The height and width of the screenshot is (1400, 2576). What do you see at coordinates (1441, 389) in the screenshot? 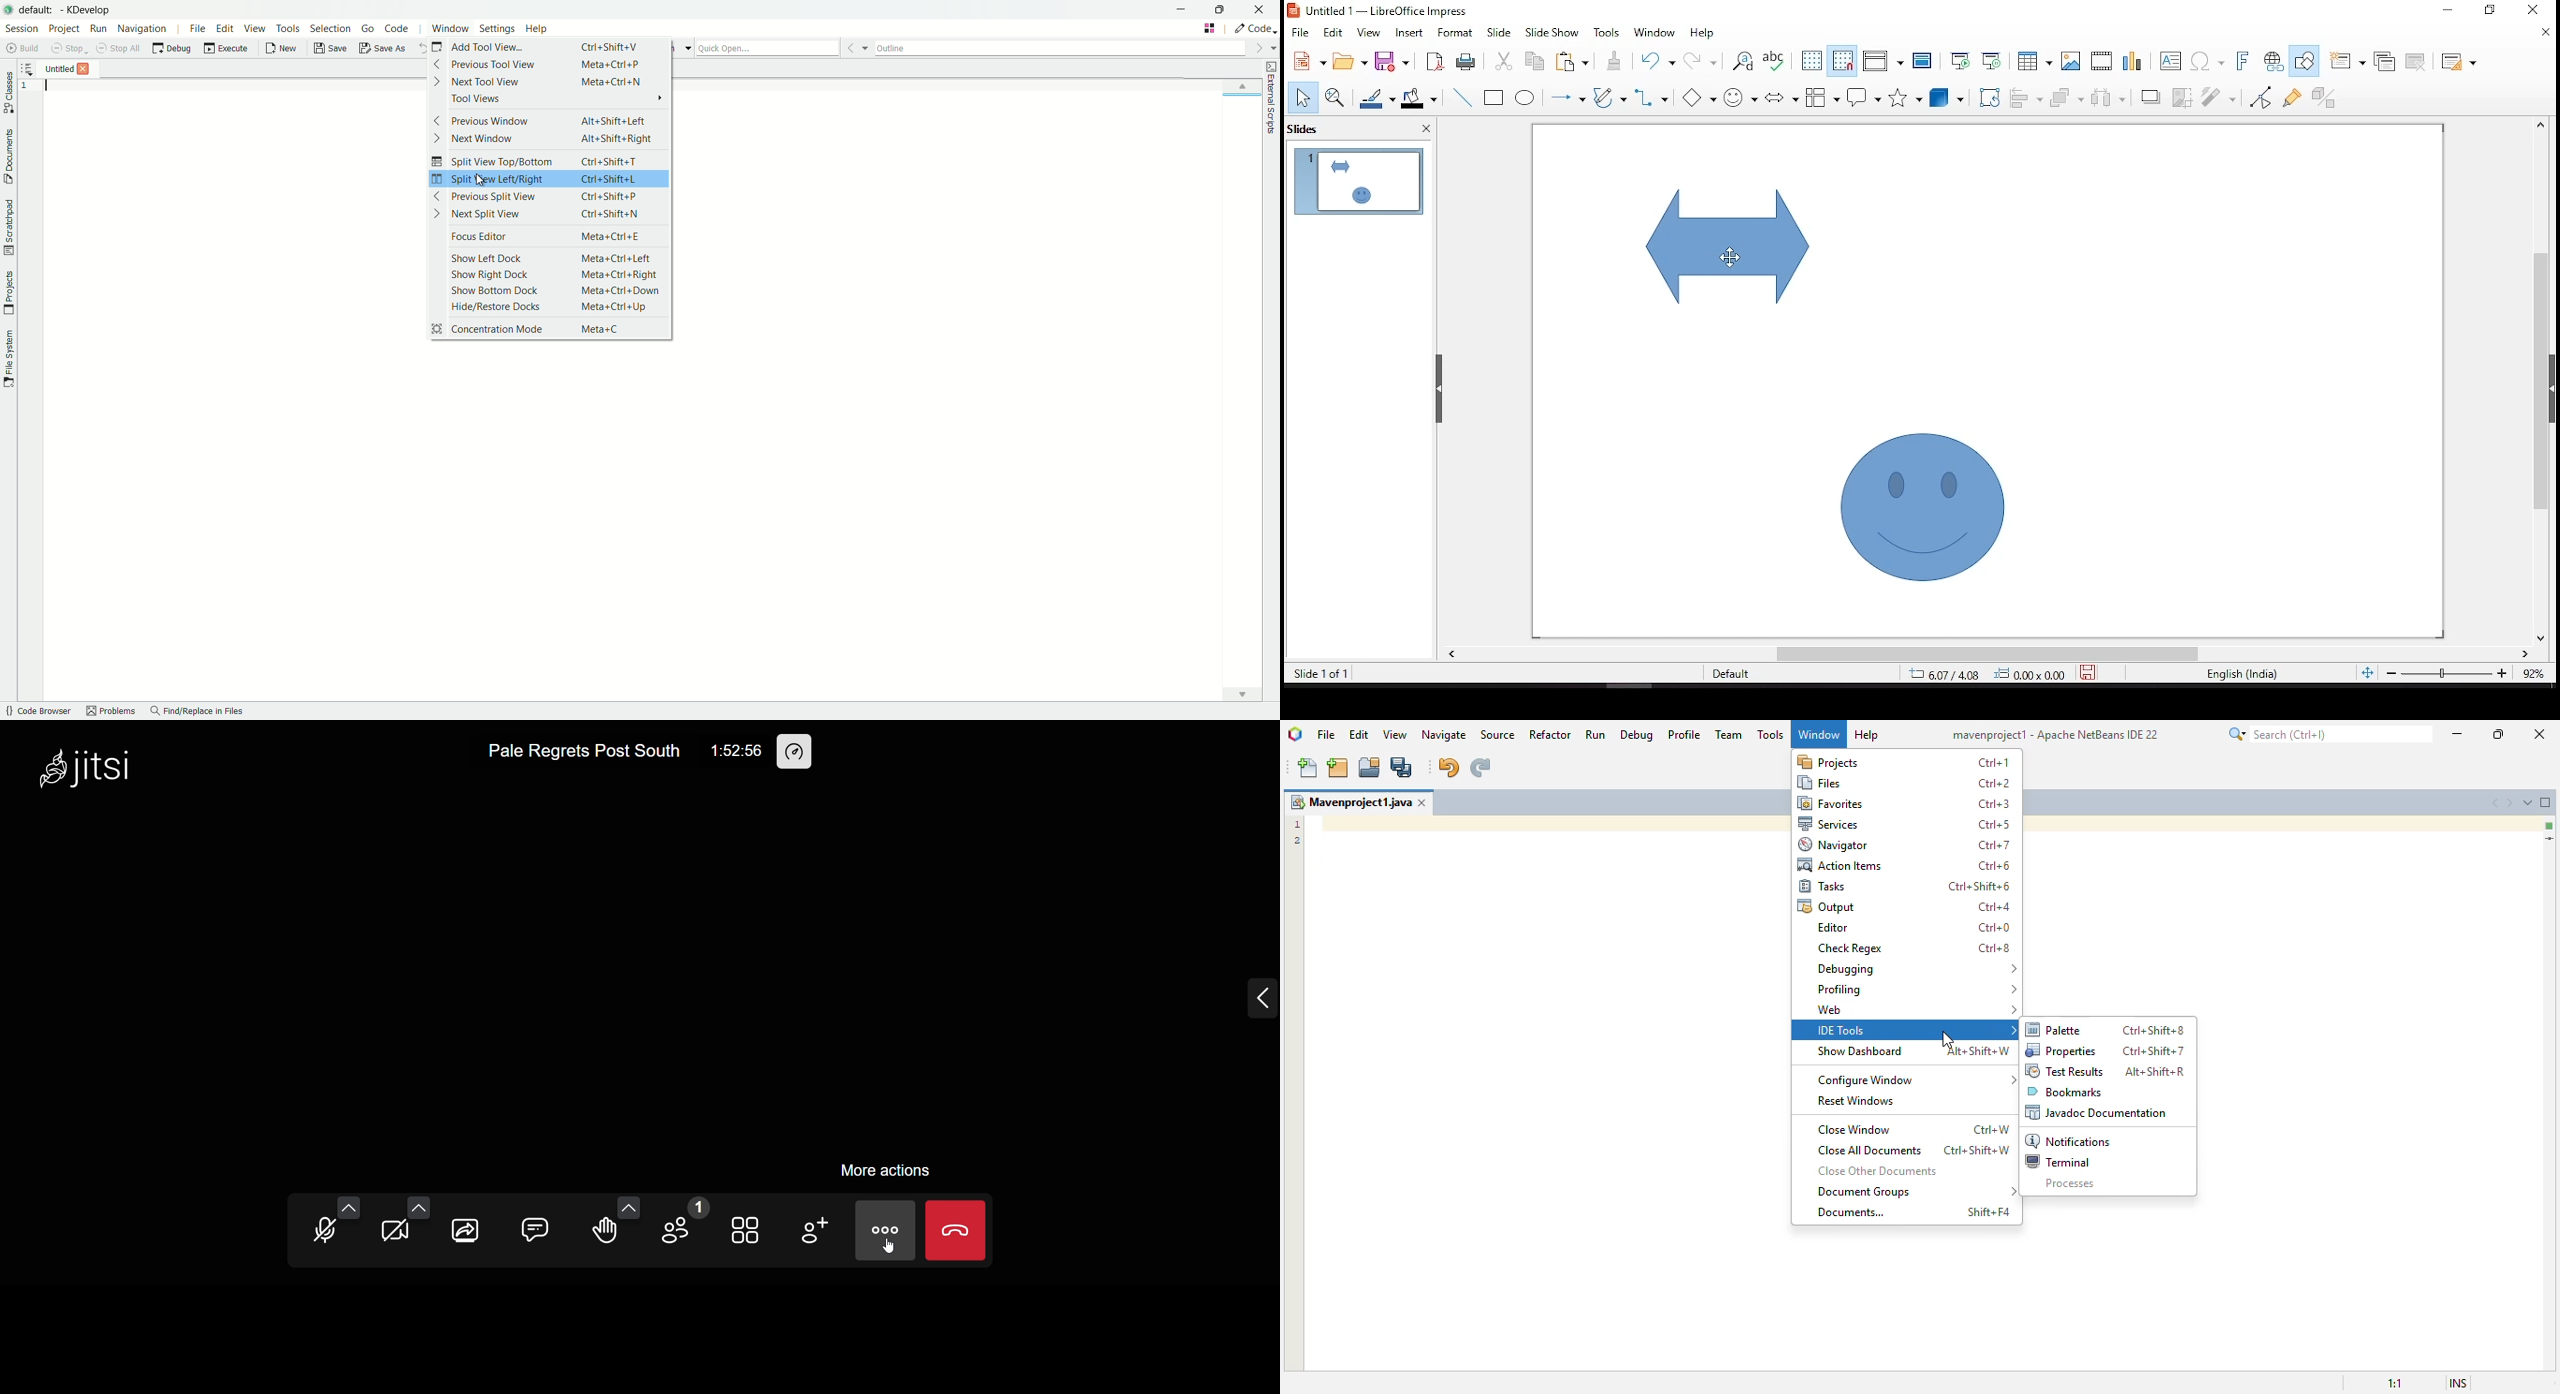
I see `drag handles` at bounding box center [1441, 389].